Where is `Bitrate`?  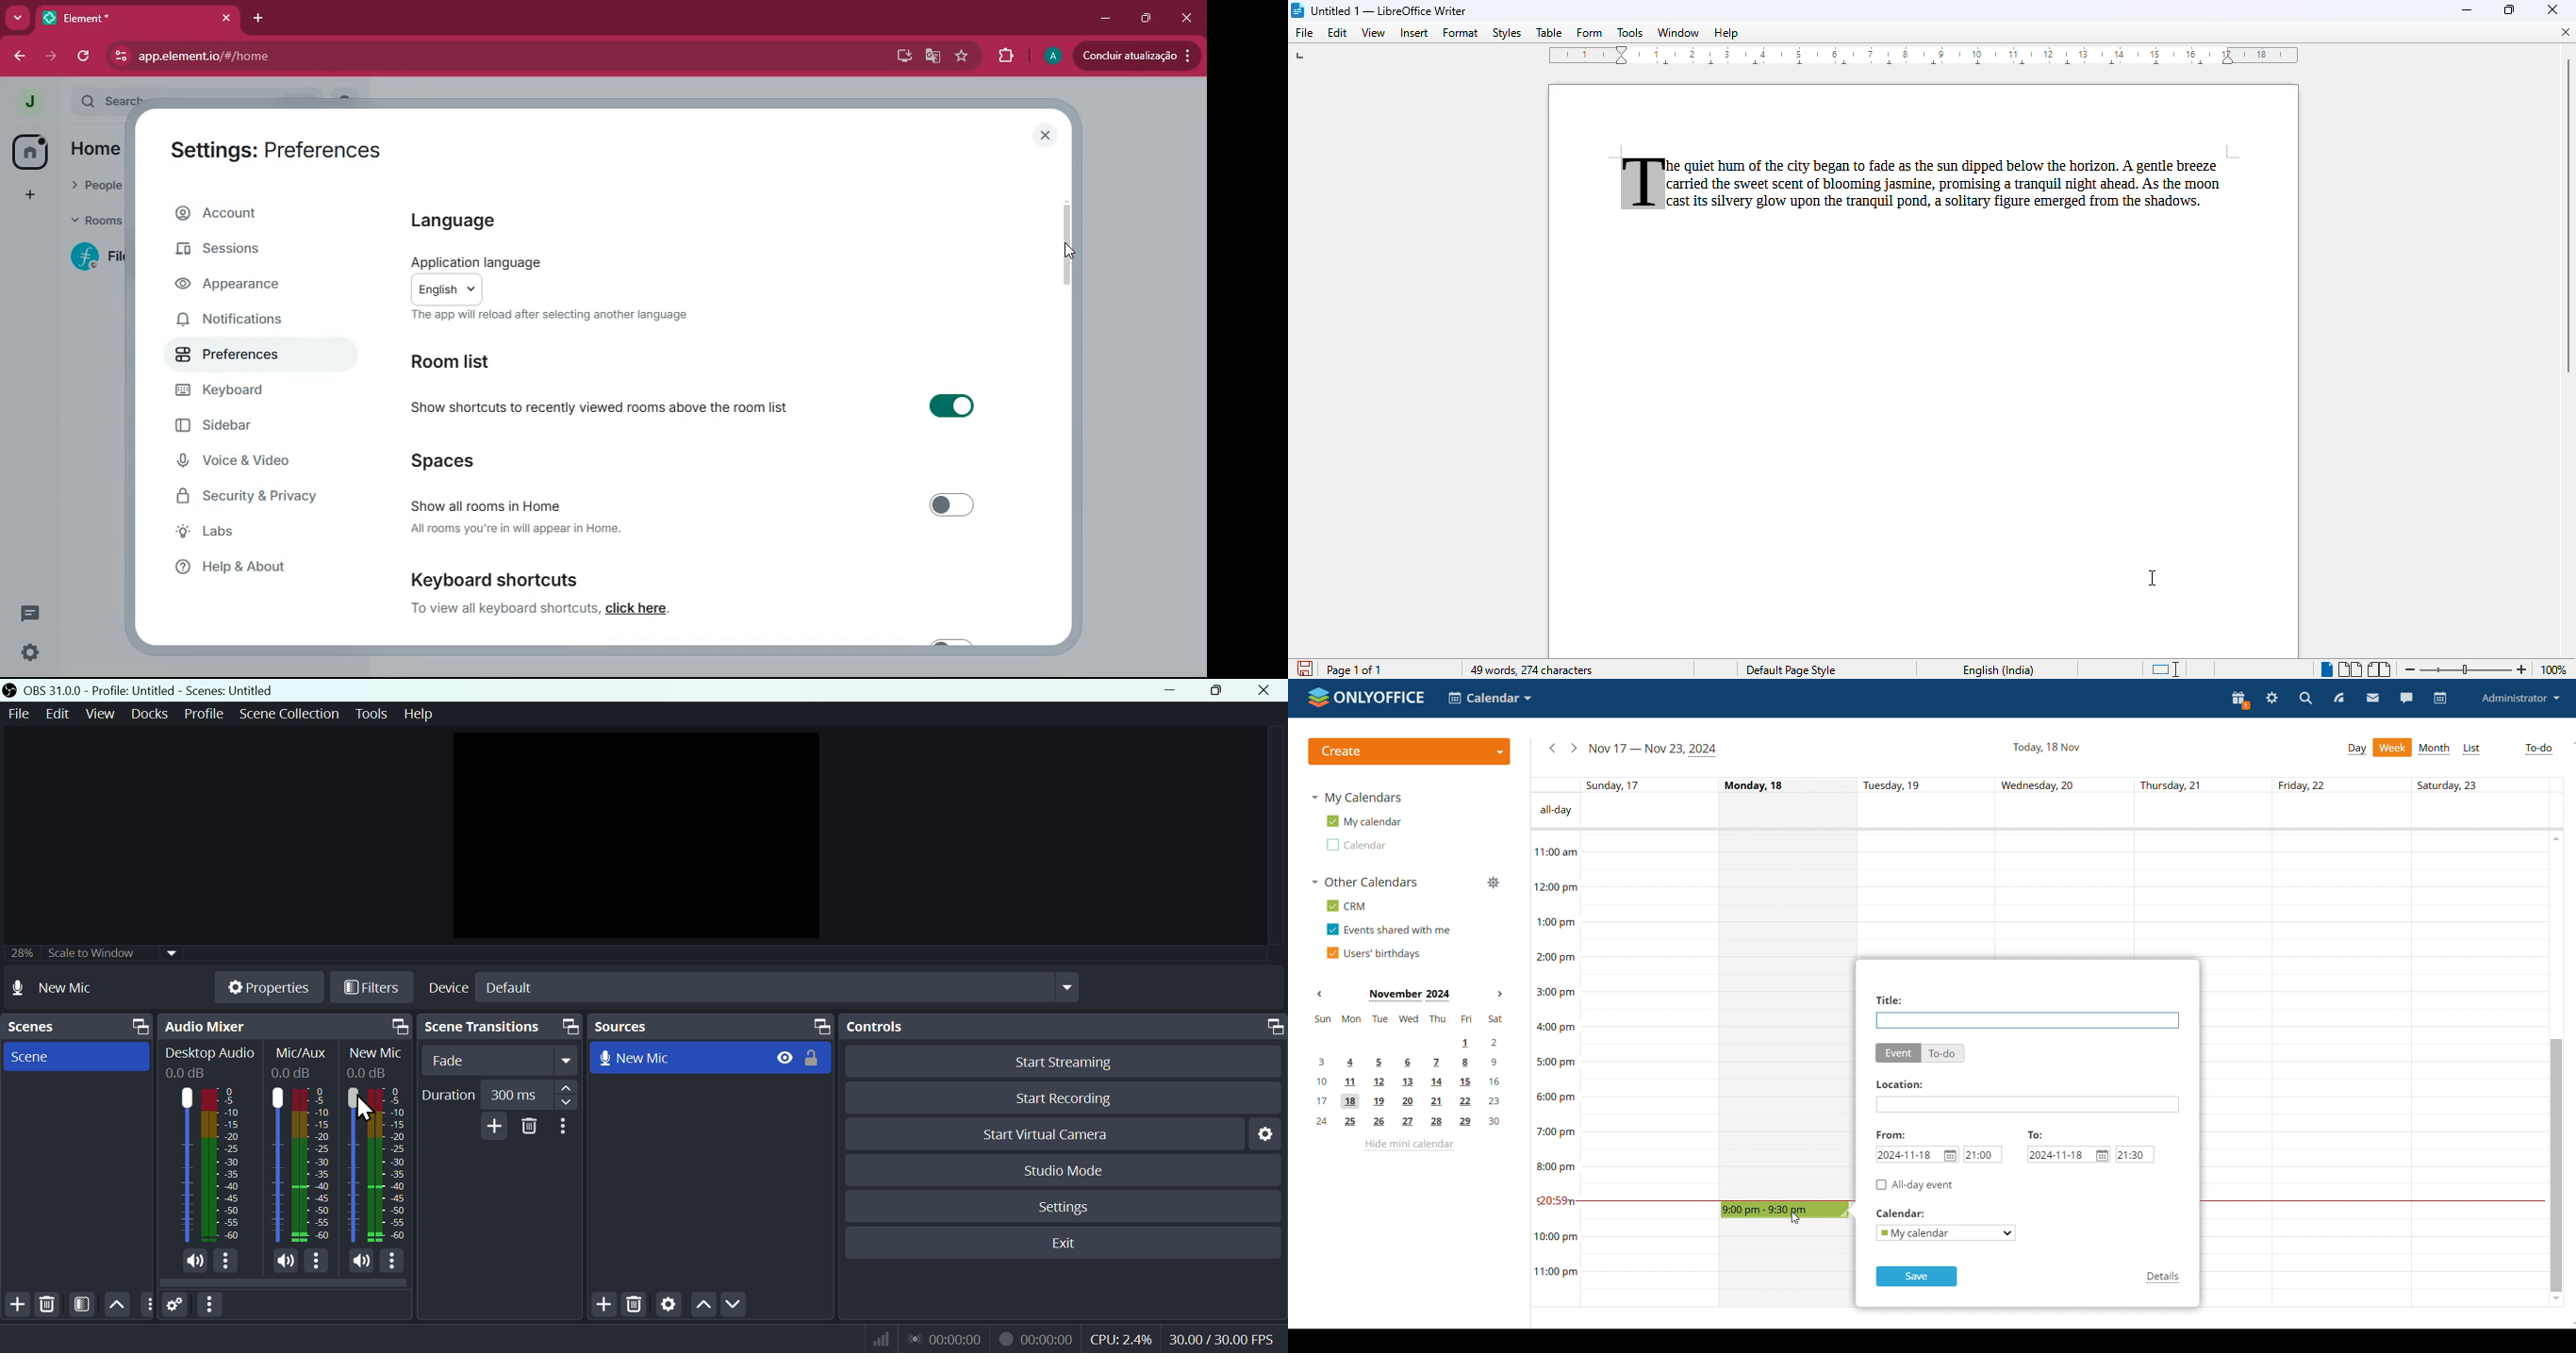 Bitrate is located at coordinates (879, 1338).